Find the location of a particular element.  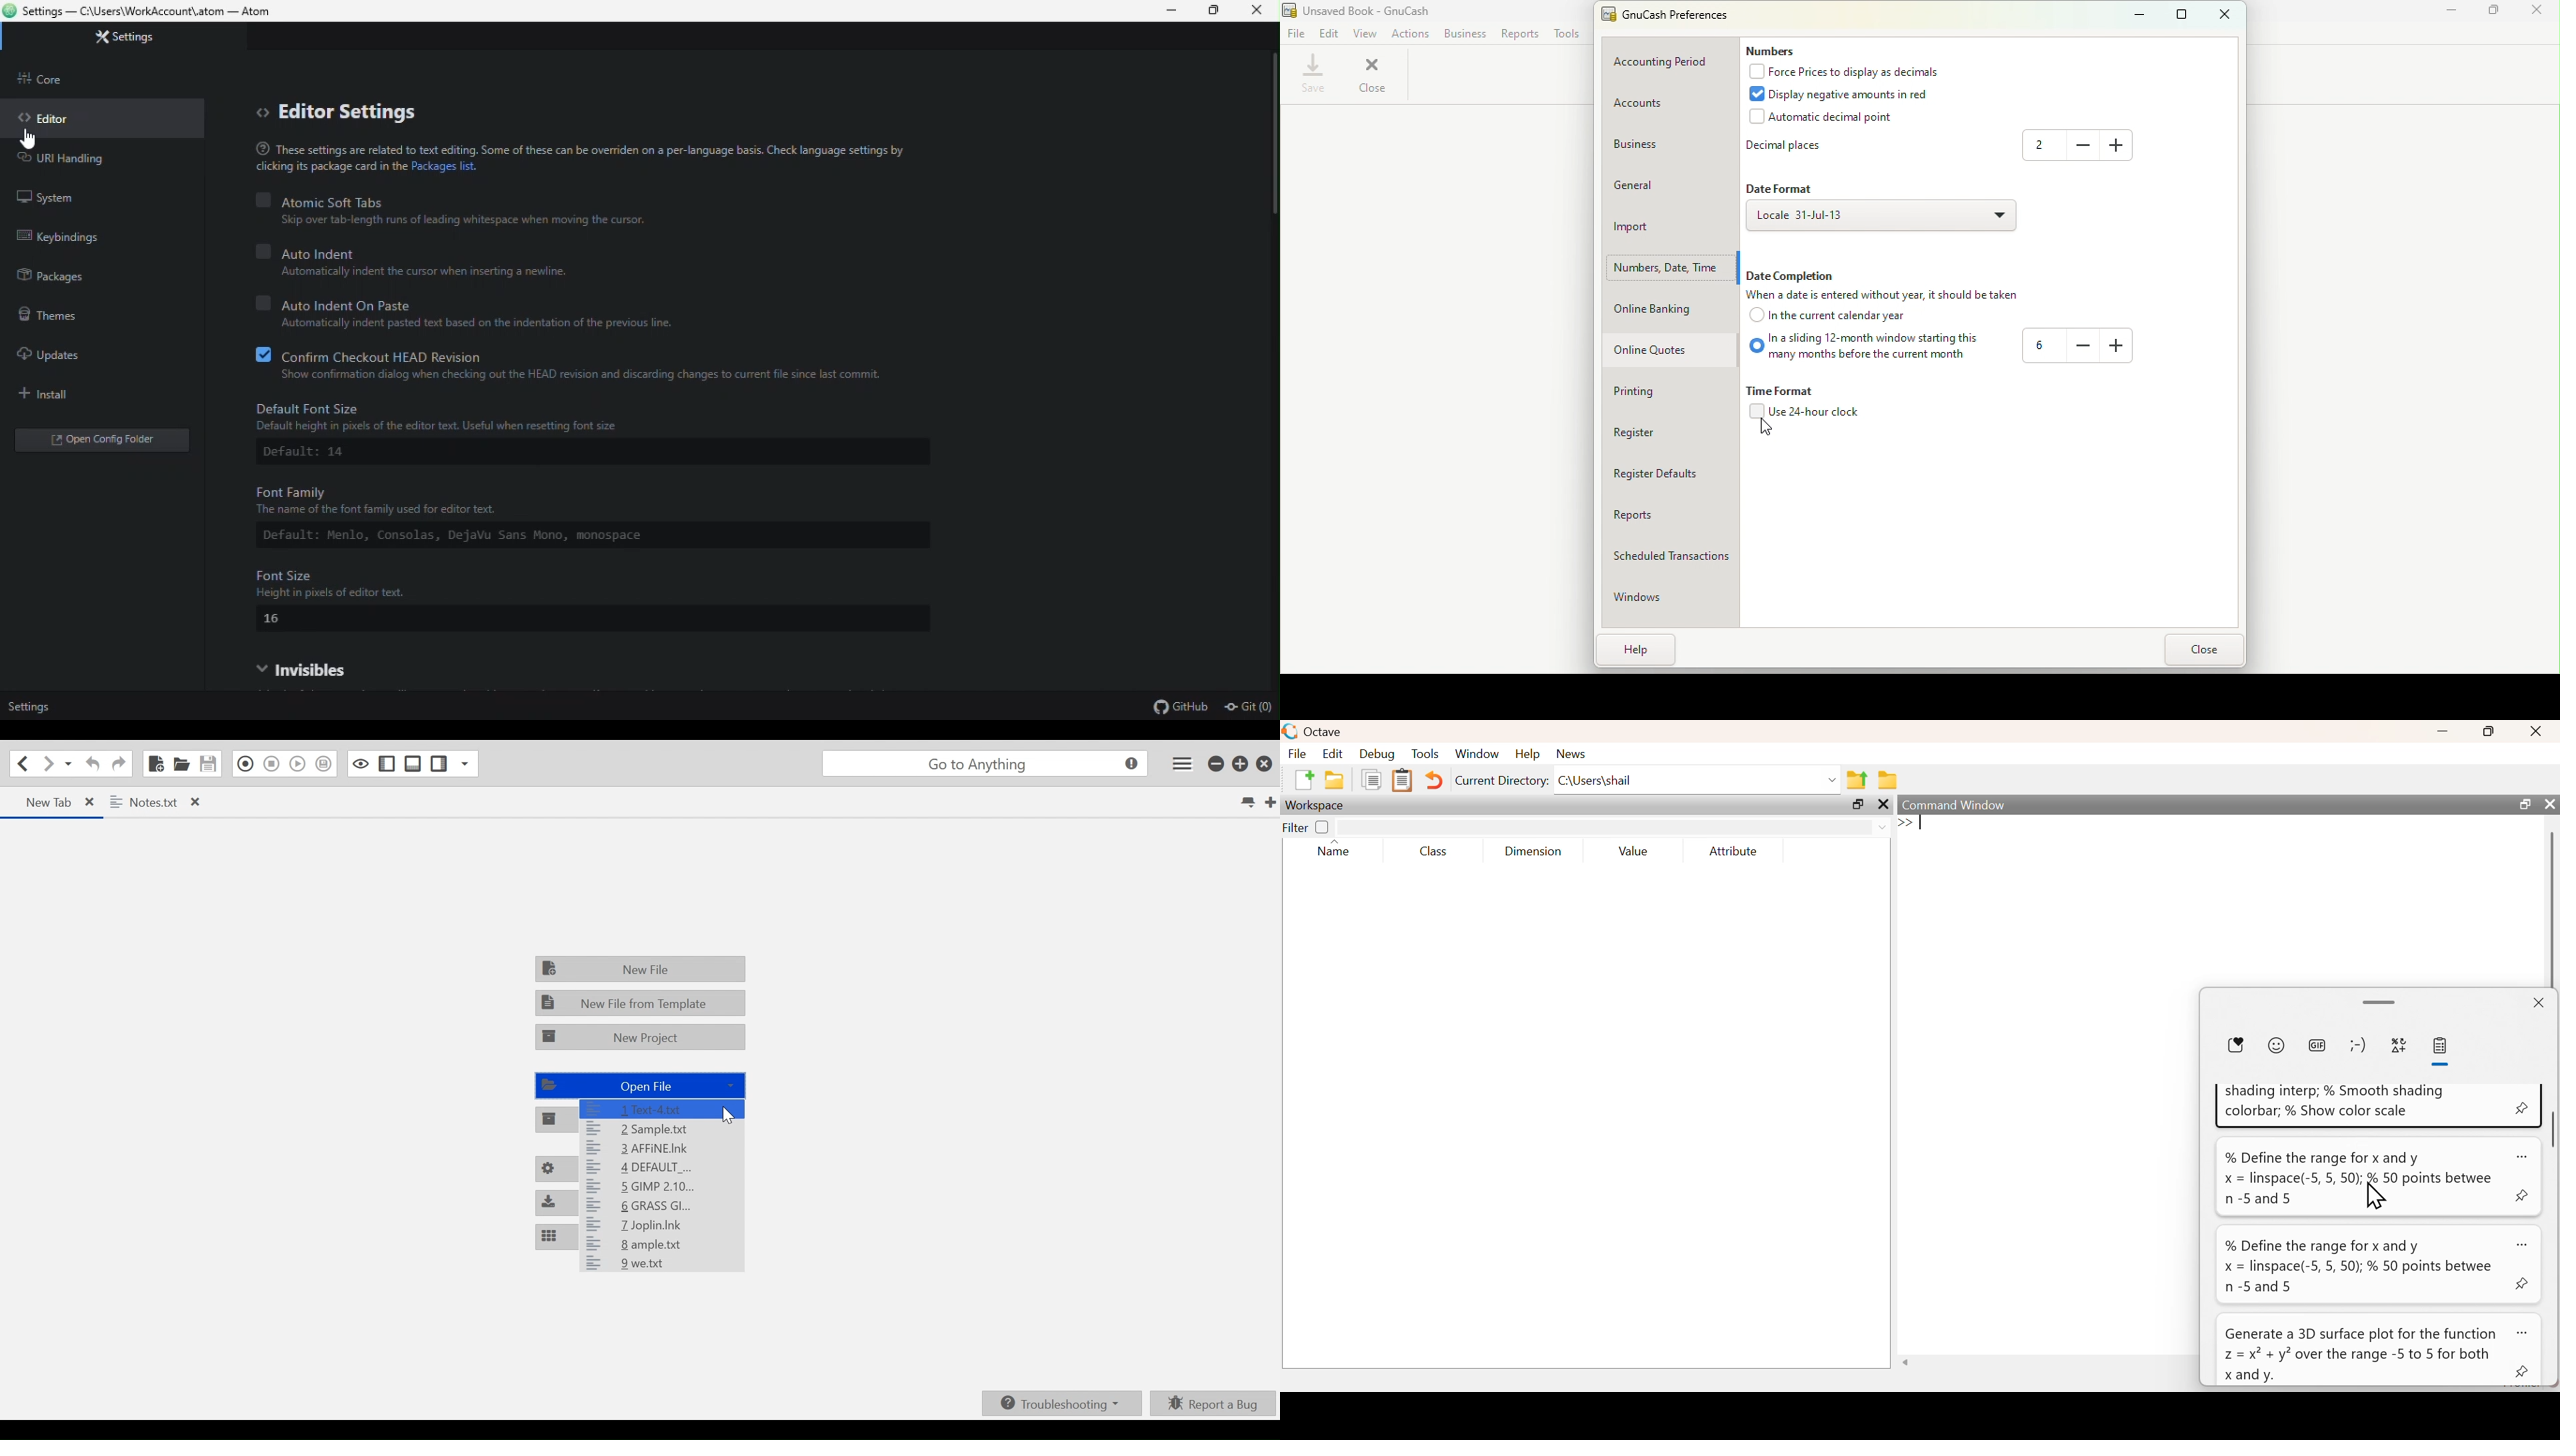

Class is located at coordinates (1433, 851).